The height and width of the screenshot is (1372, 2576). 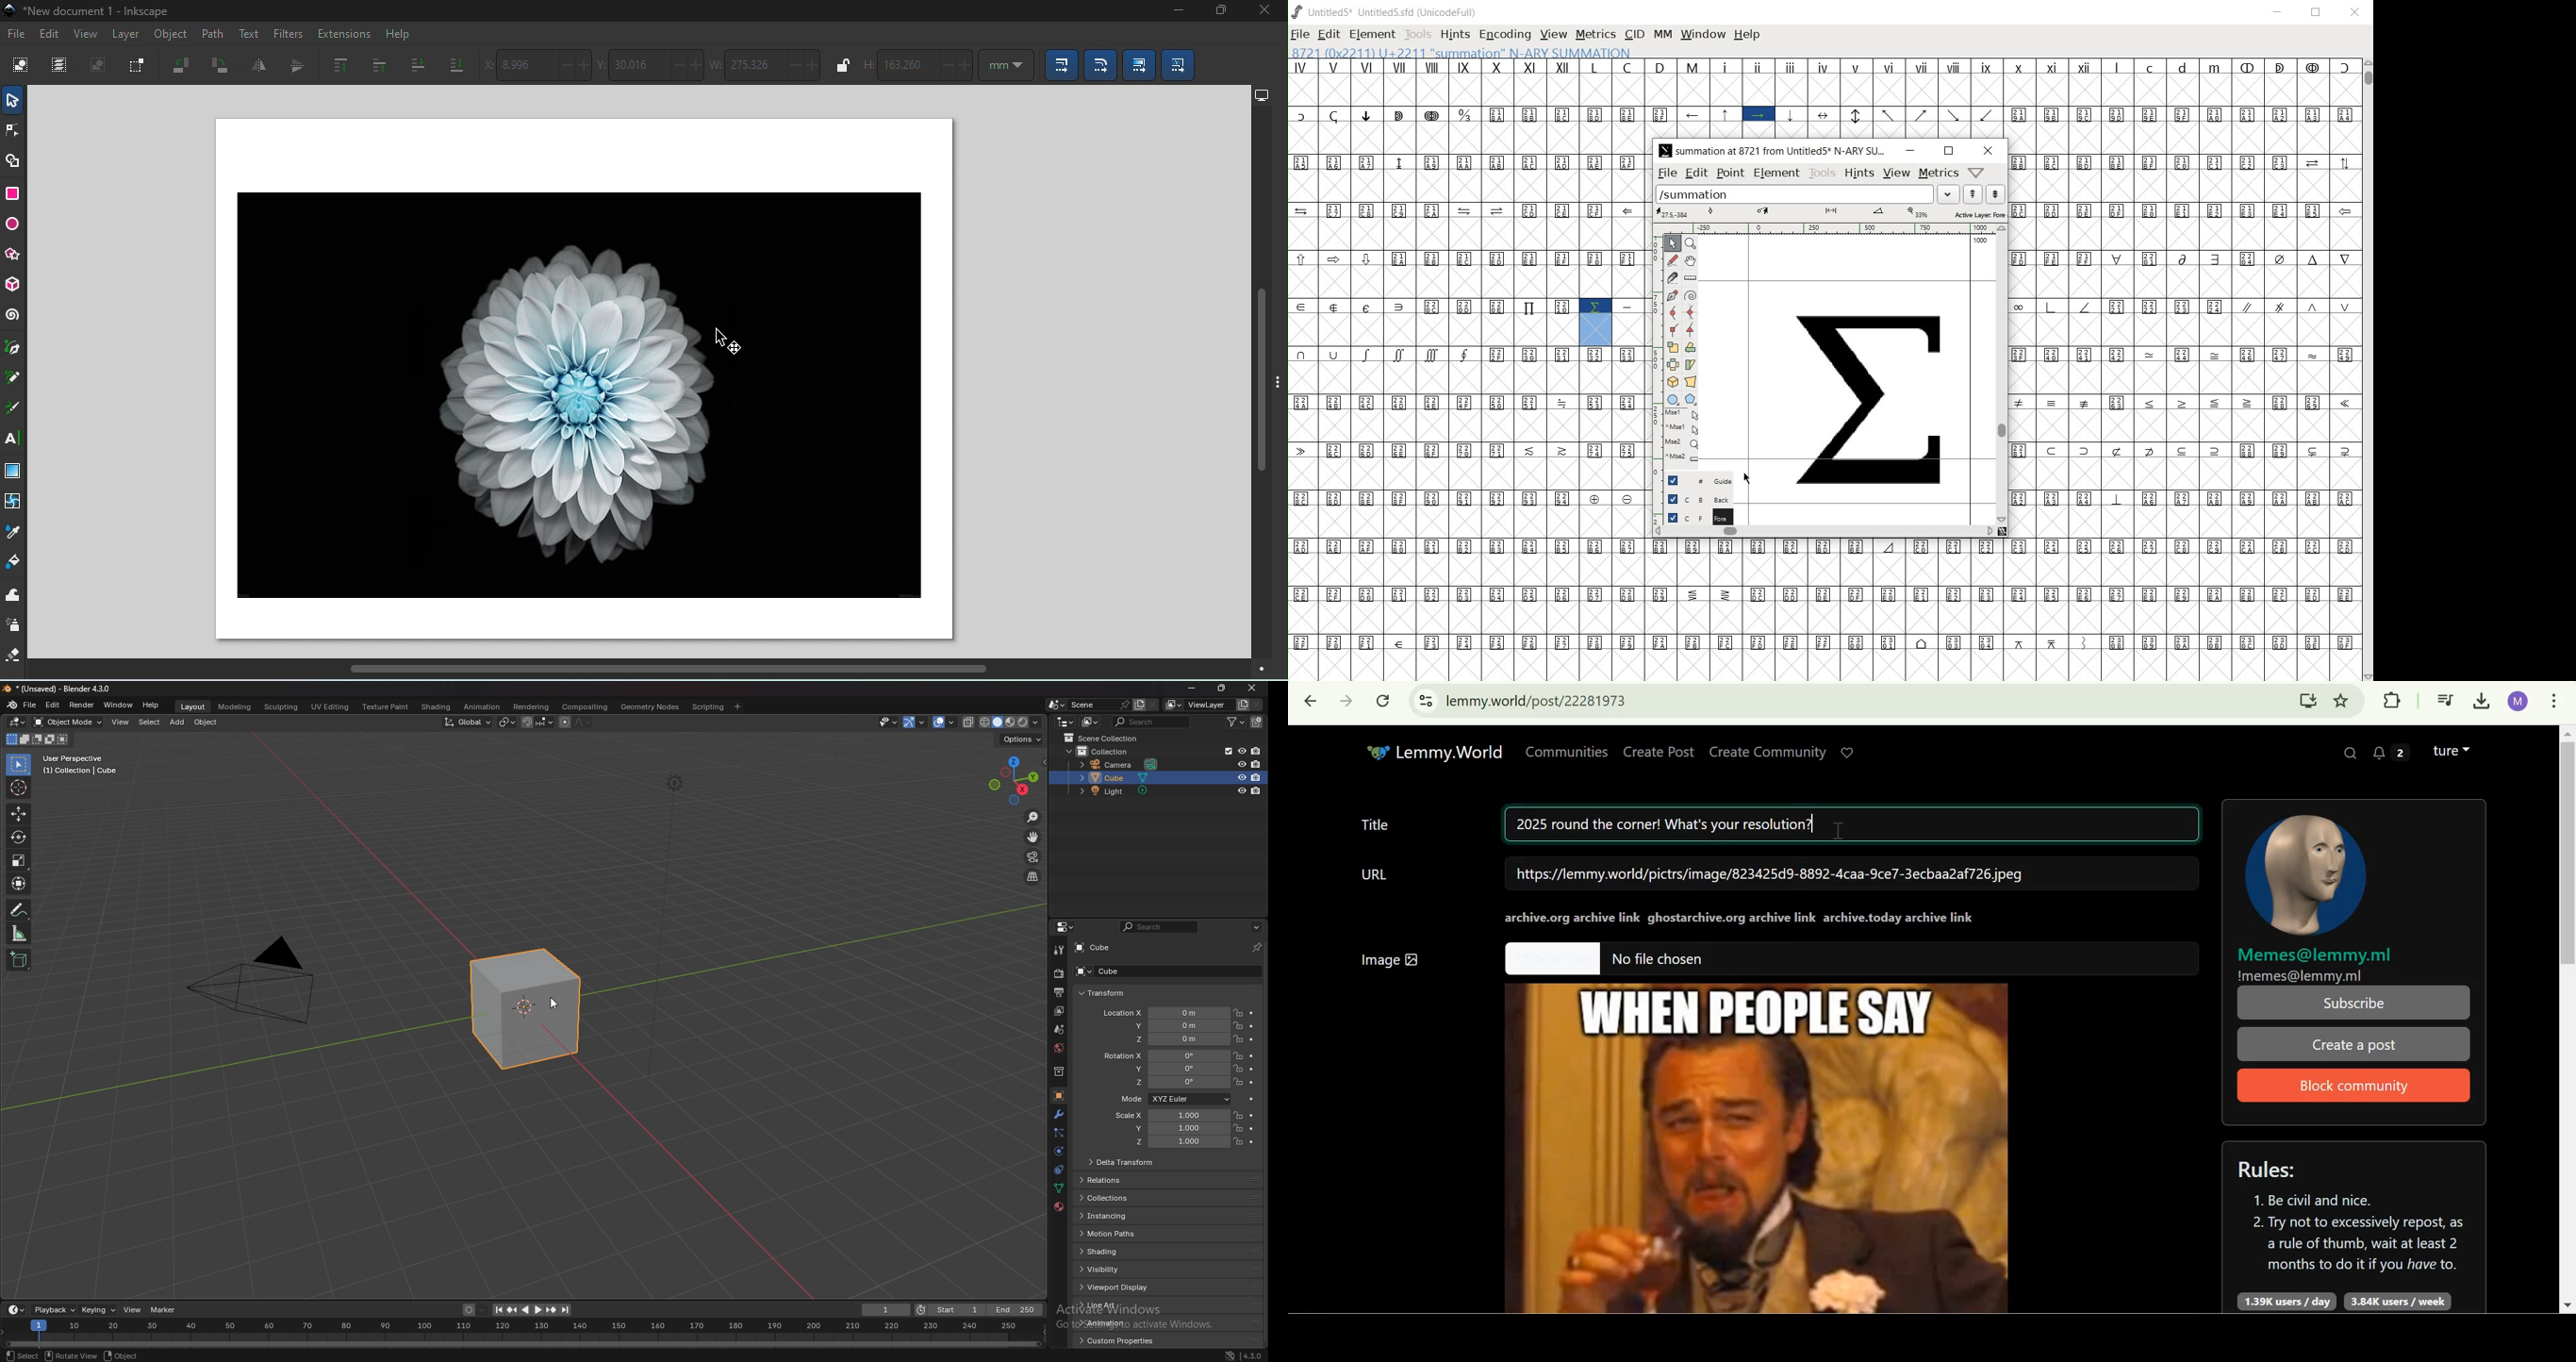 What do you see at coordinates (1154, 705) in the screenshot?
I see `delete scene` at bounding box center [1154, 705].